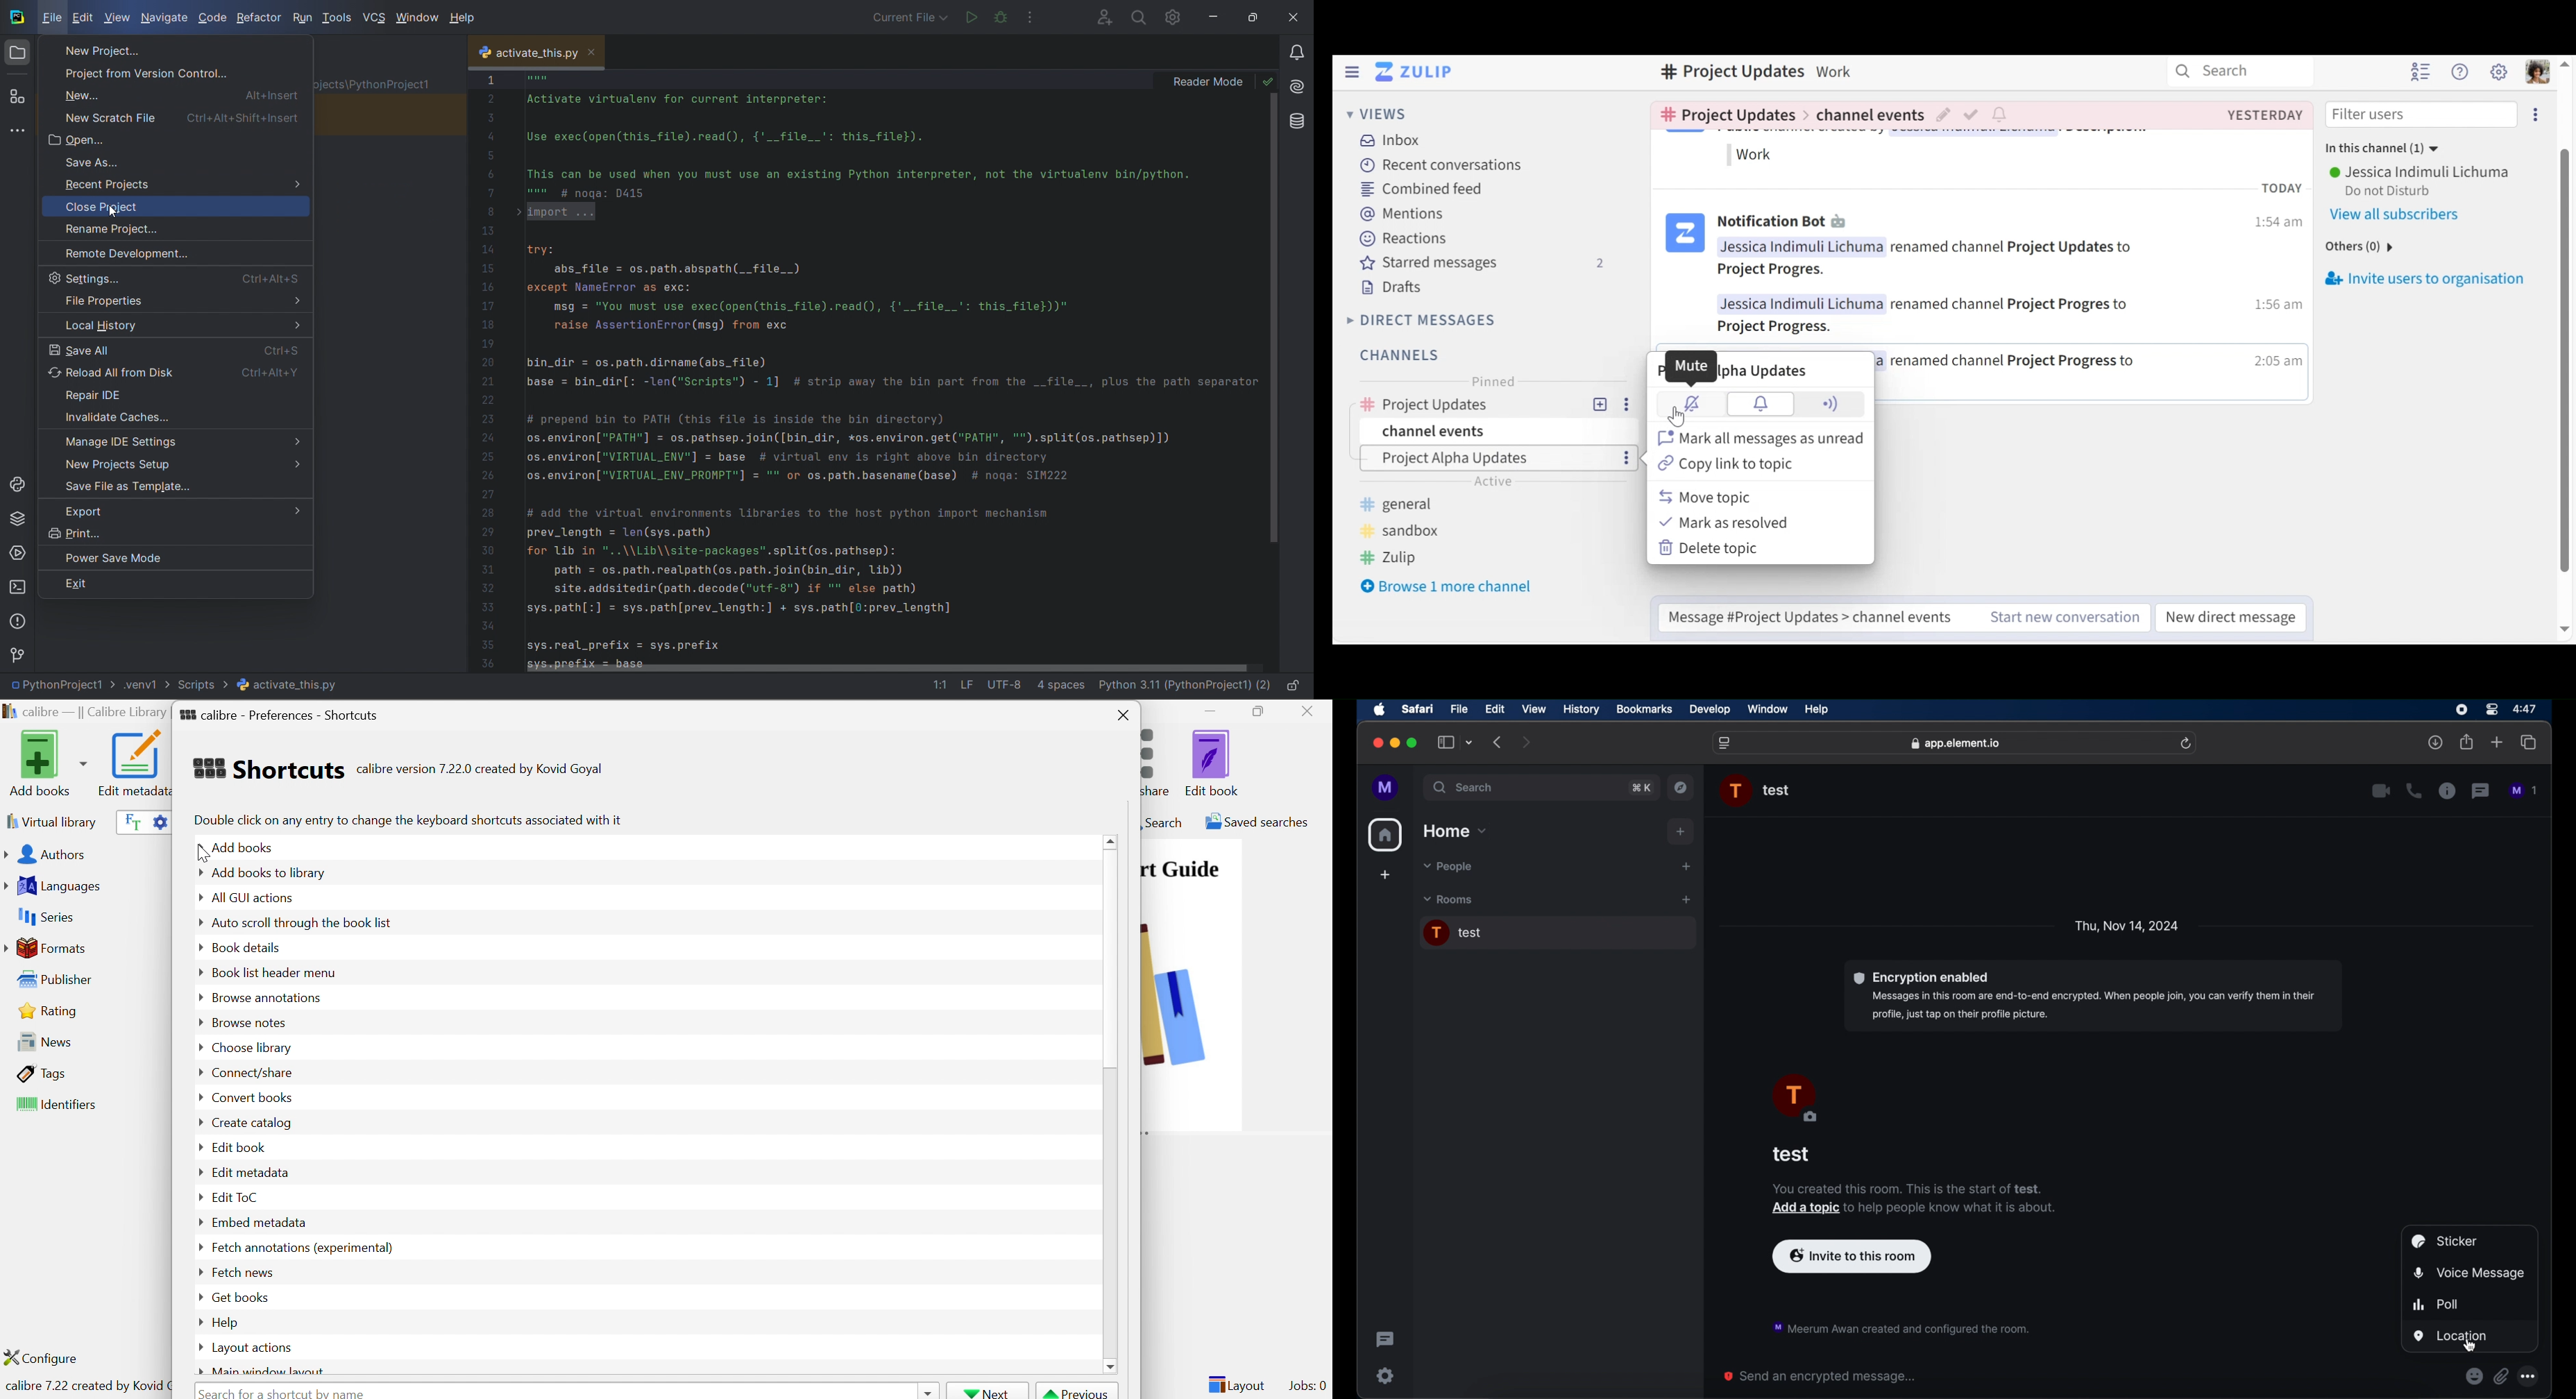 This screenshot has width=2576, height=1400. Describe the element at coordinates (1685, 235) in the screenshot. I see `logo` at that location.